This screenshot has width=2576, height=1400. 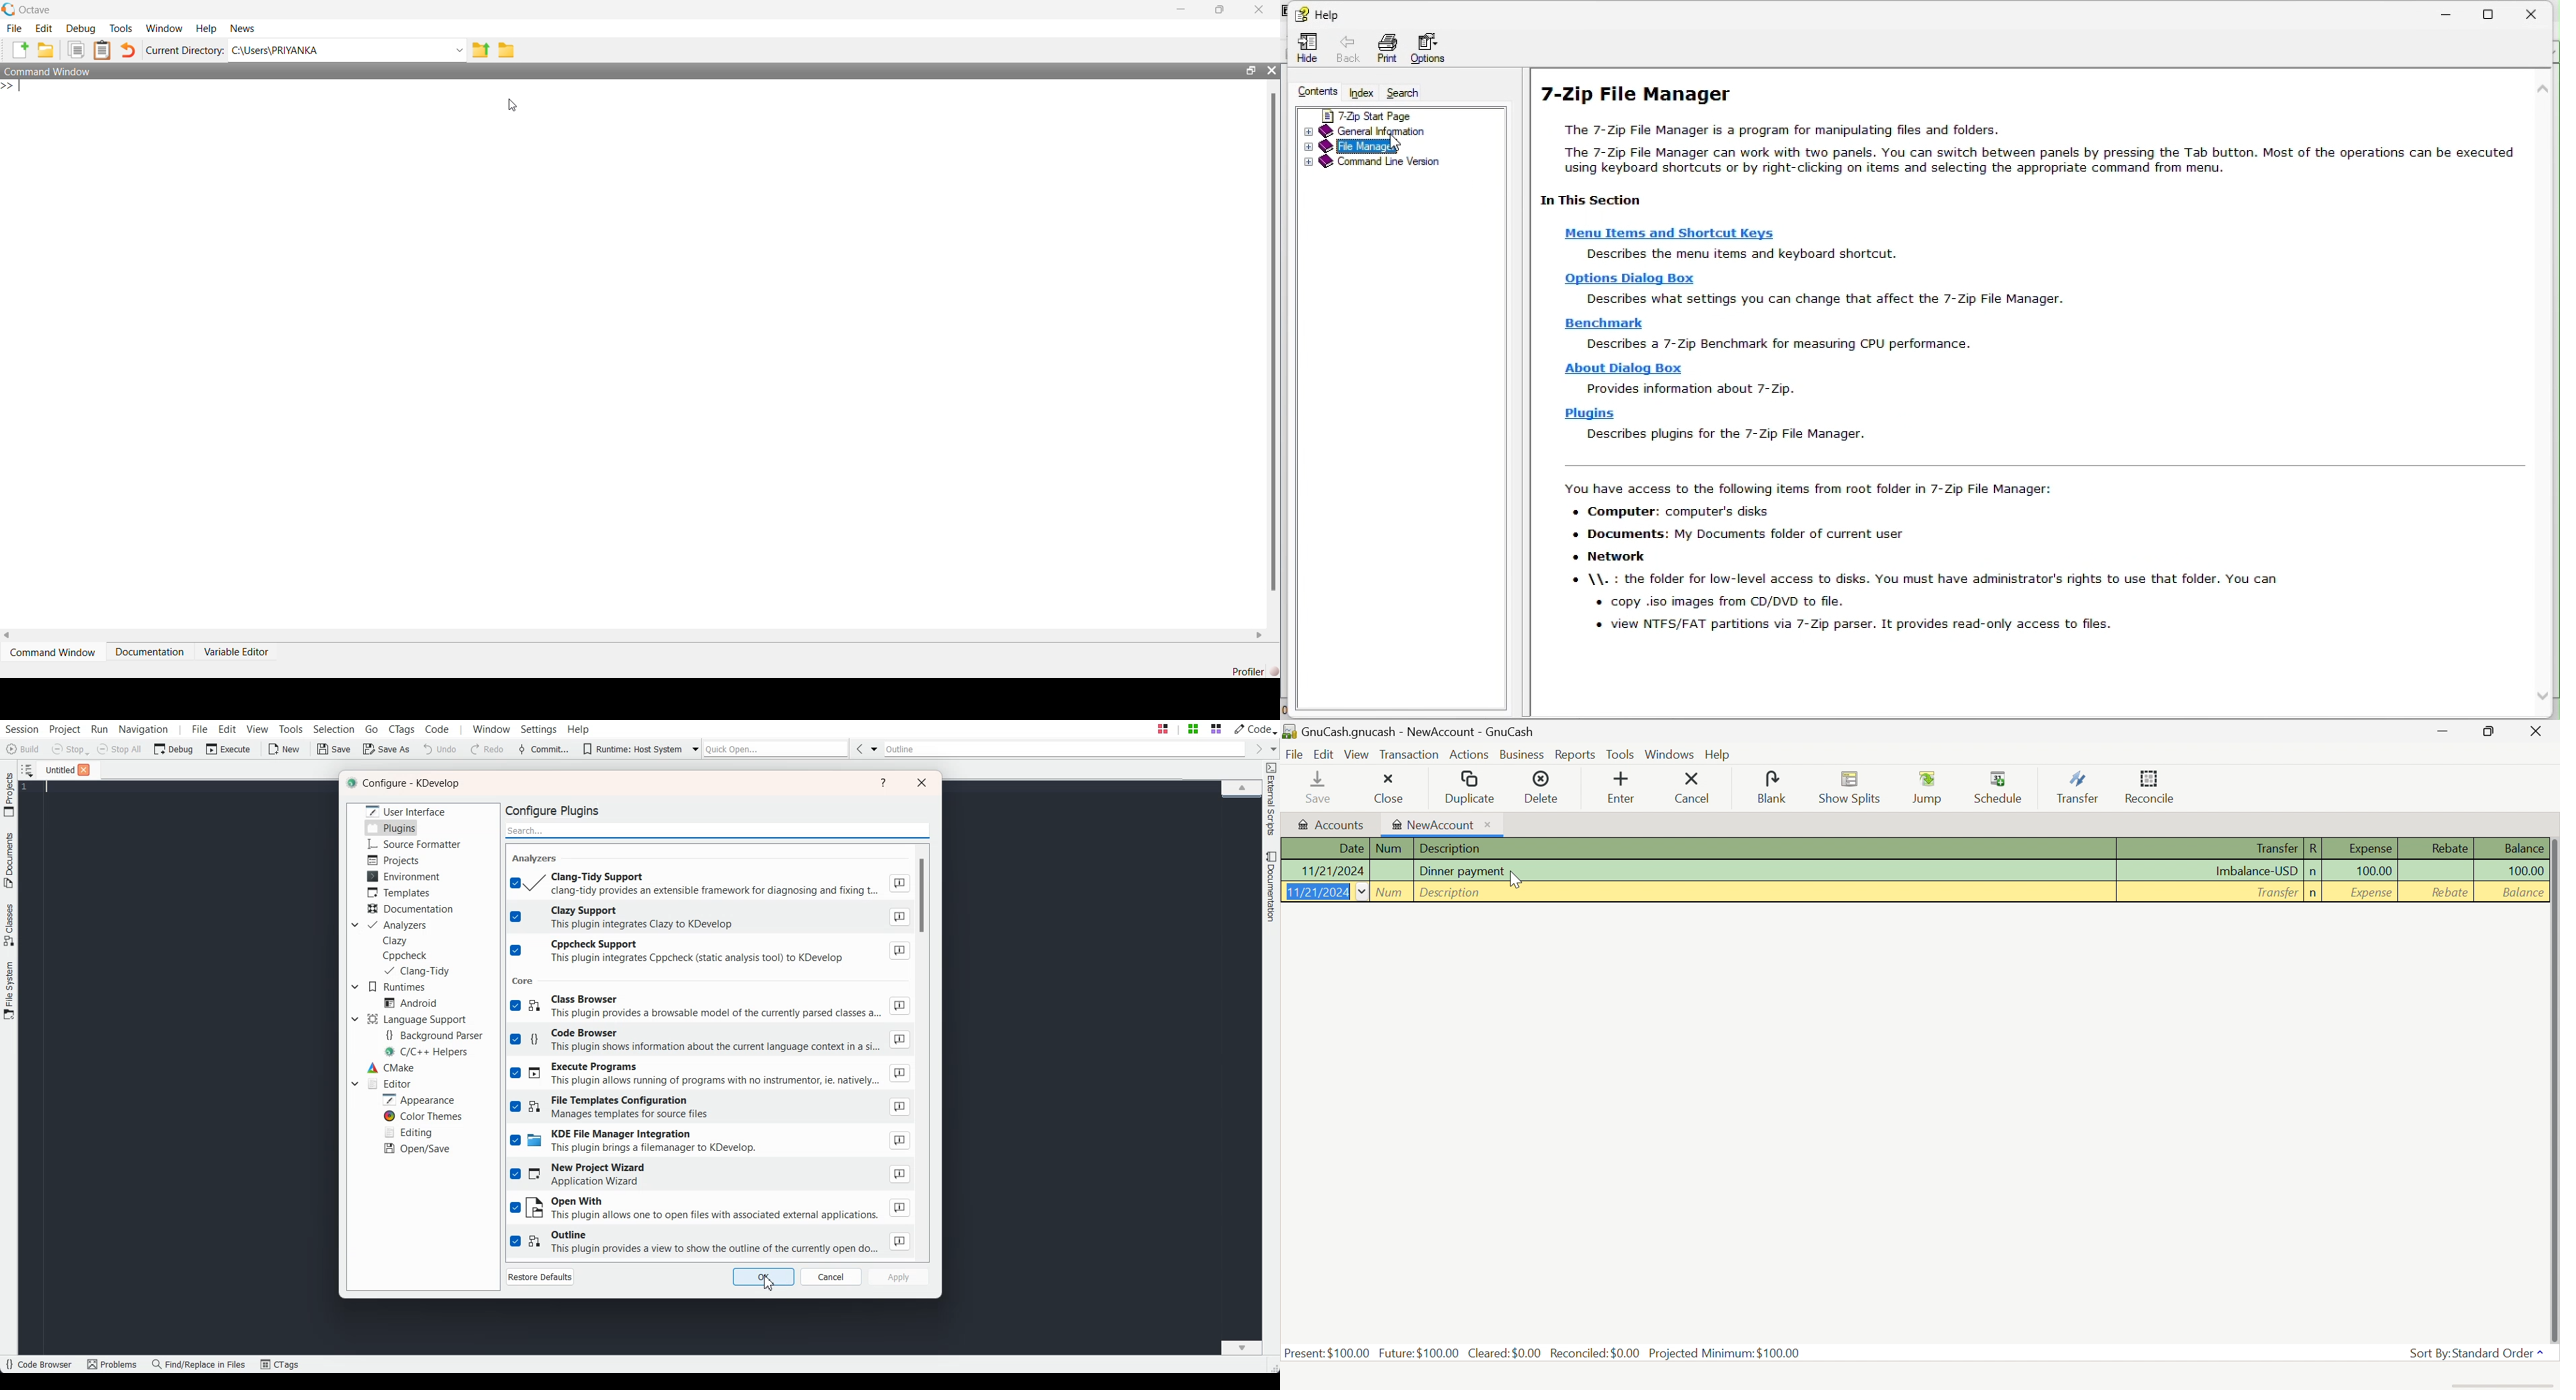 What do you see at coordinates (1317, 893) in the screenshot?
I see `11/21/2024` at bounding box center [1317, 893].